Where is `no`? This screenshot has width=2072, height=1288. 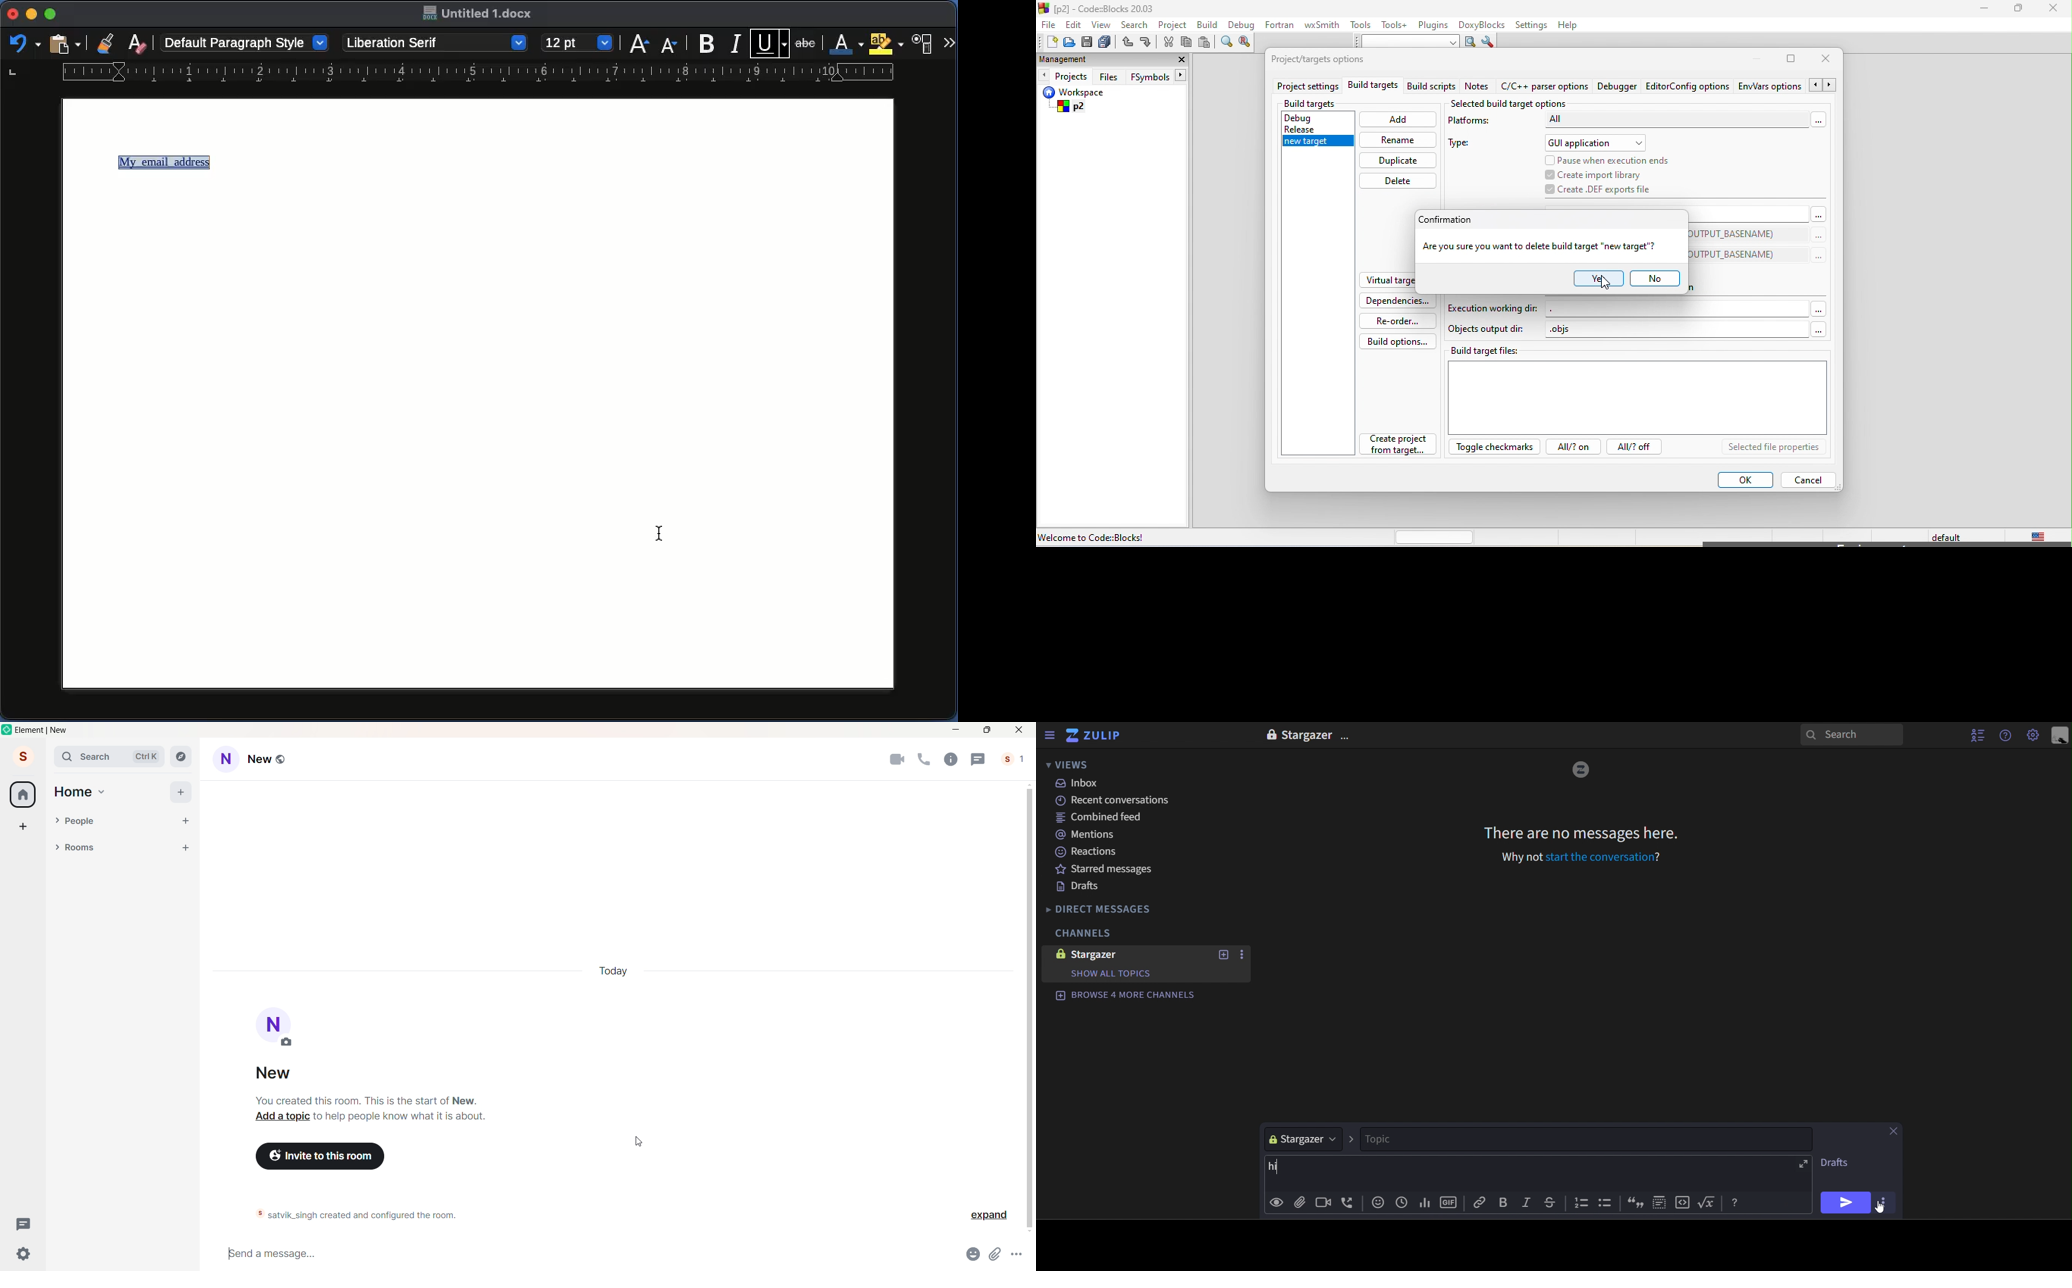
no is located at coordinates (1656, 278).